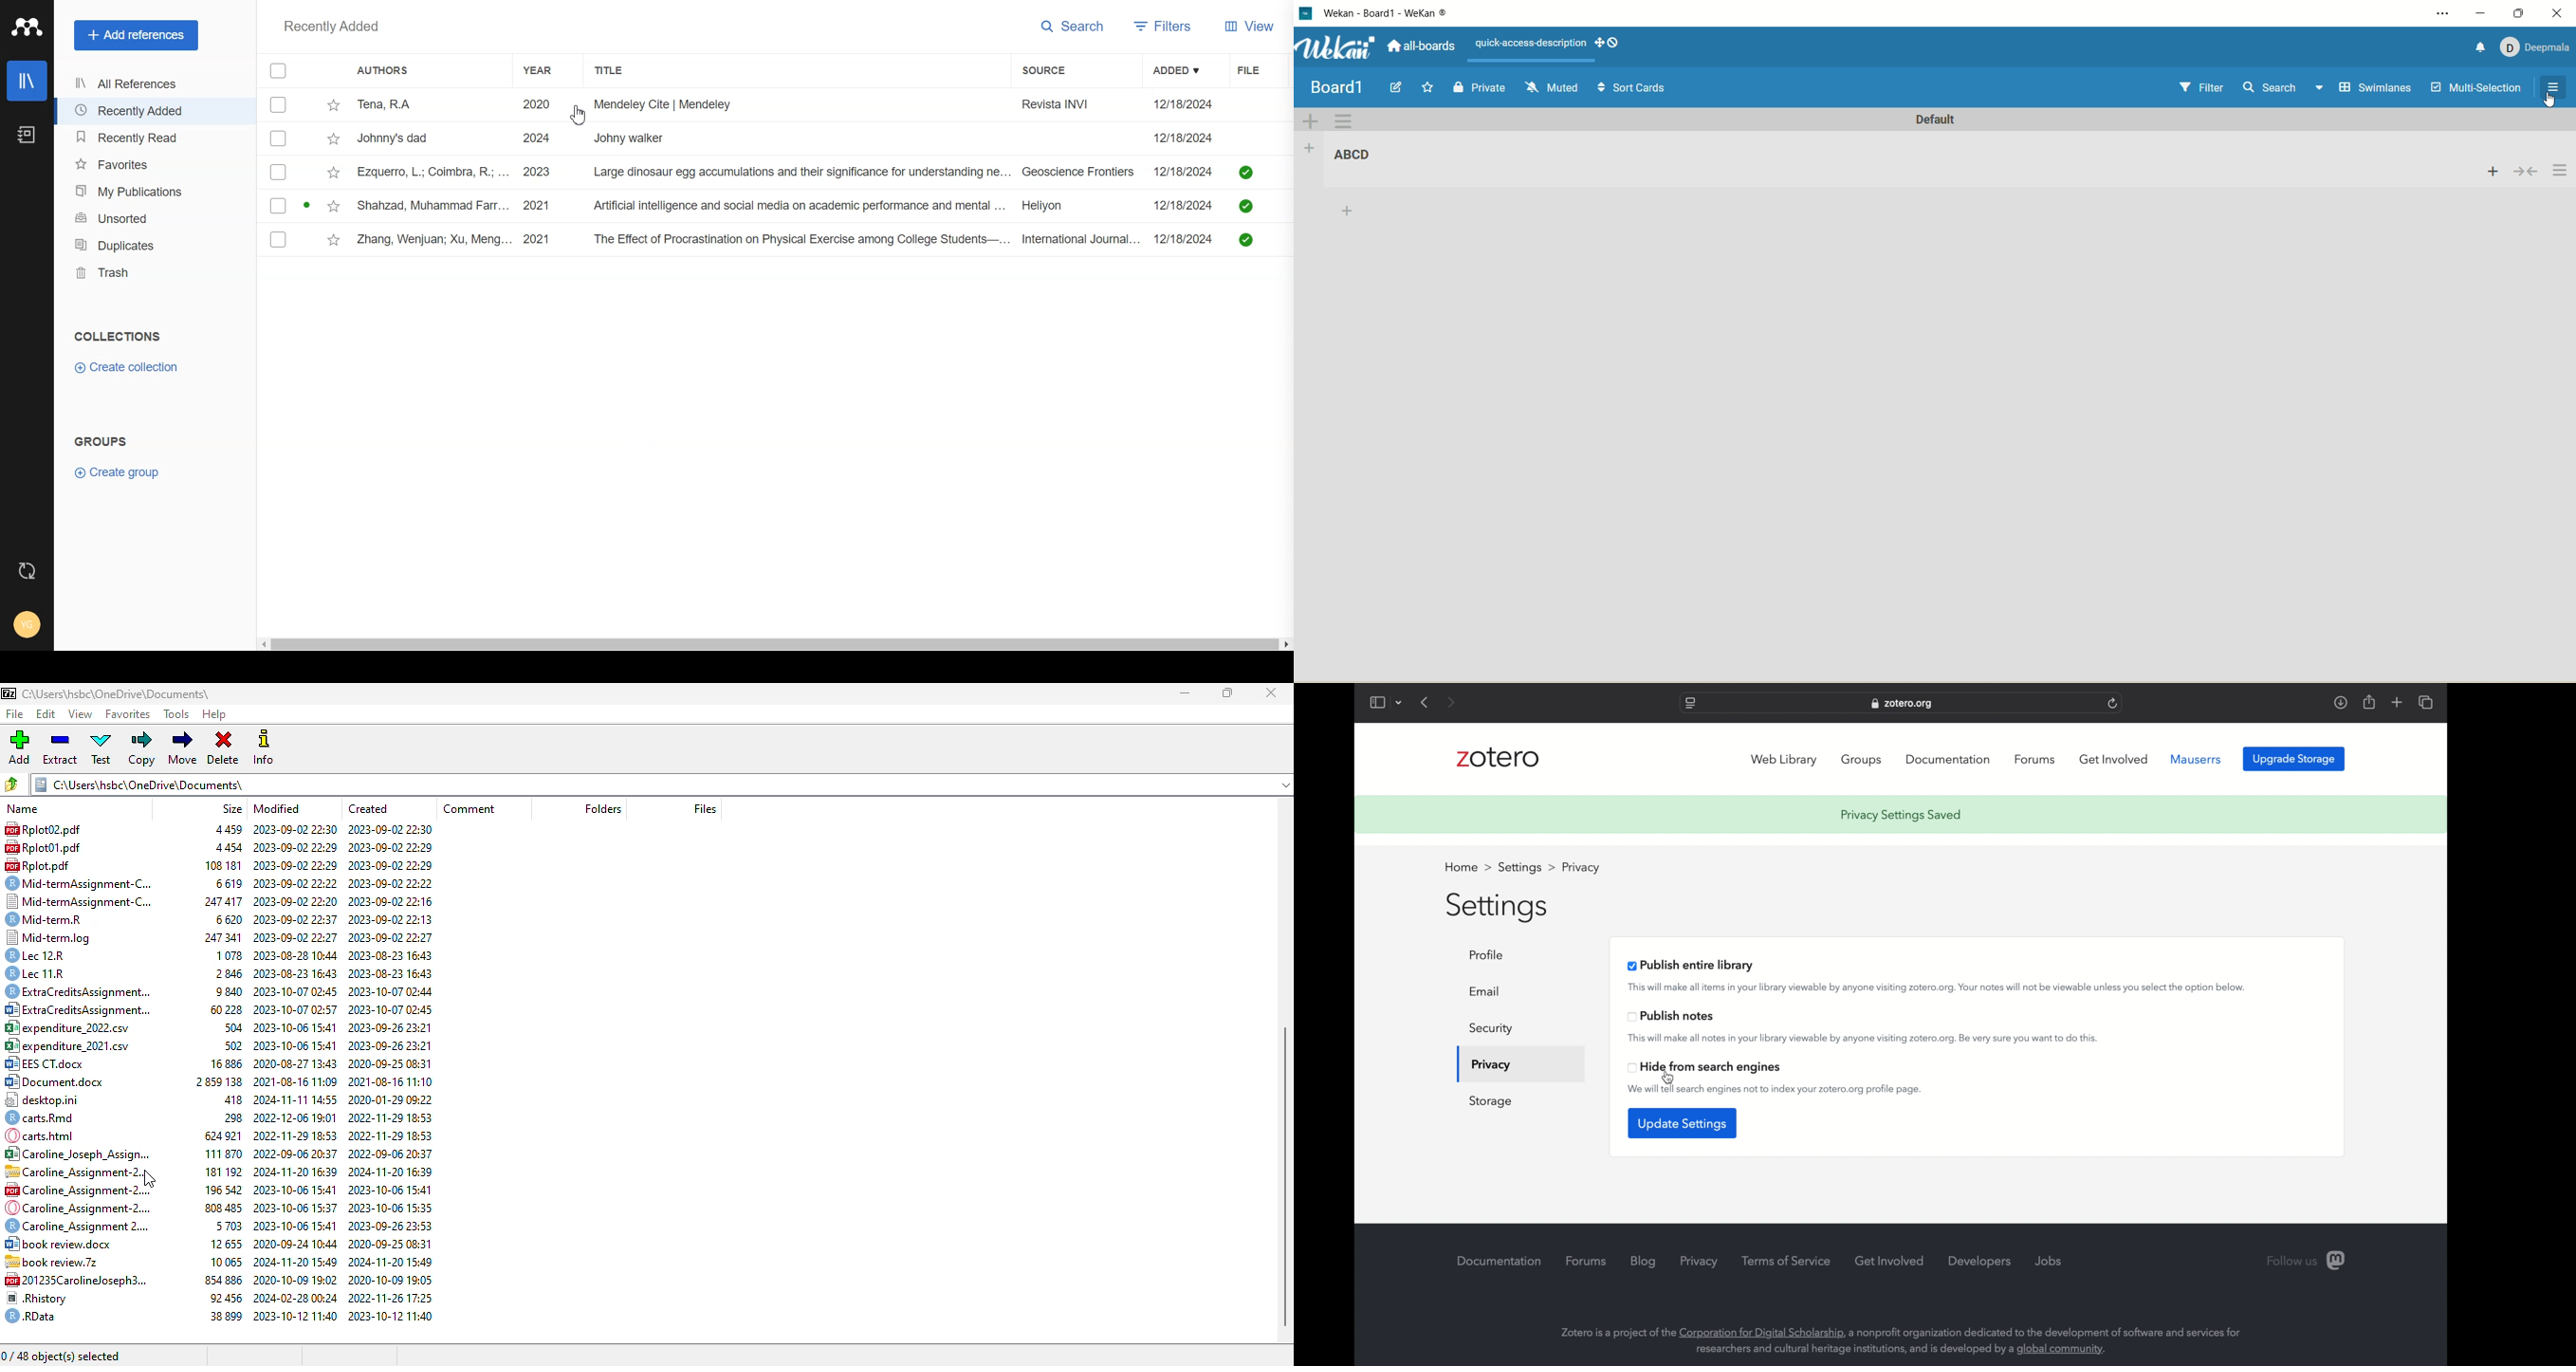 Image resolution: width=2576 pixels, height=1372 pixels. I want to click on saved, so click(1245, 239).